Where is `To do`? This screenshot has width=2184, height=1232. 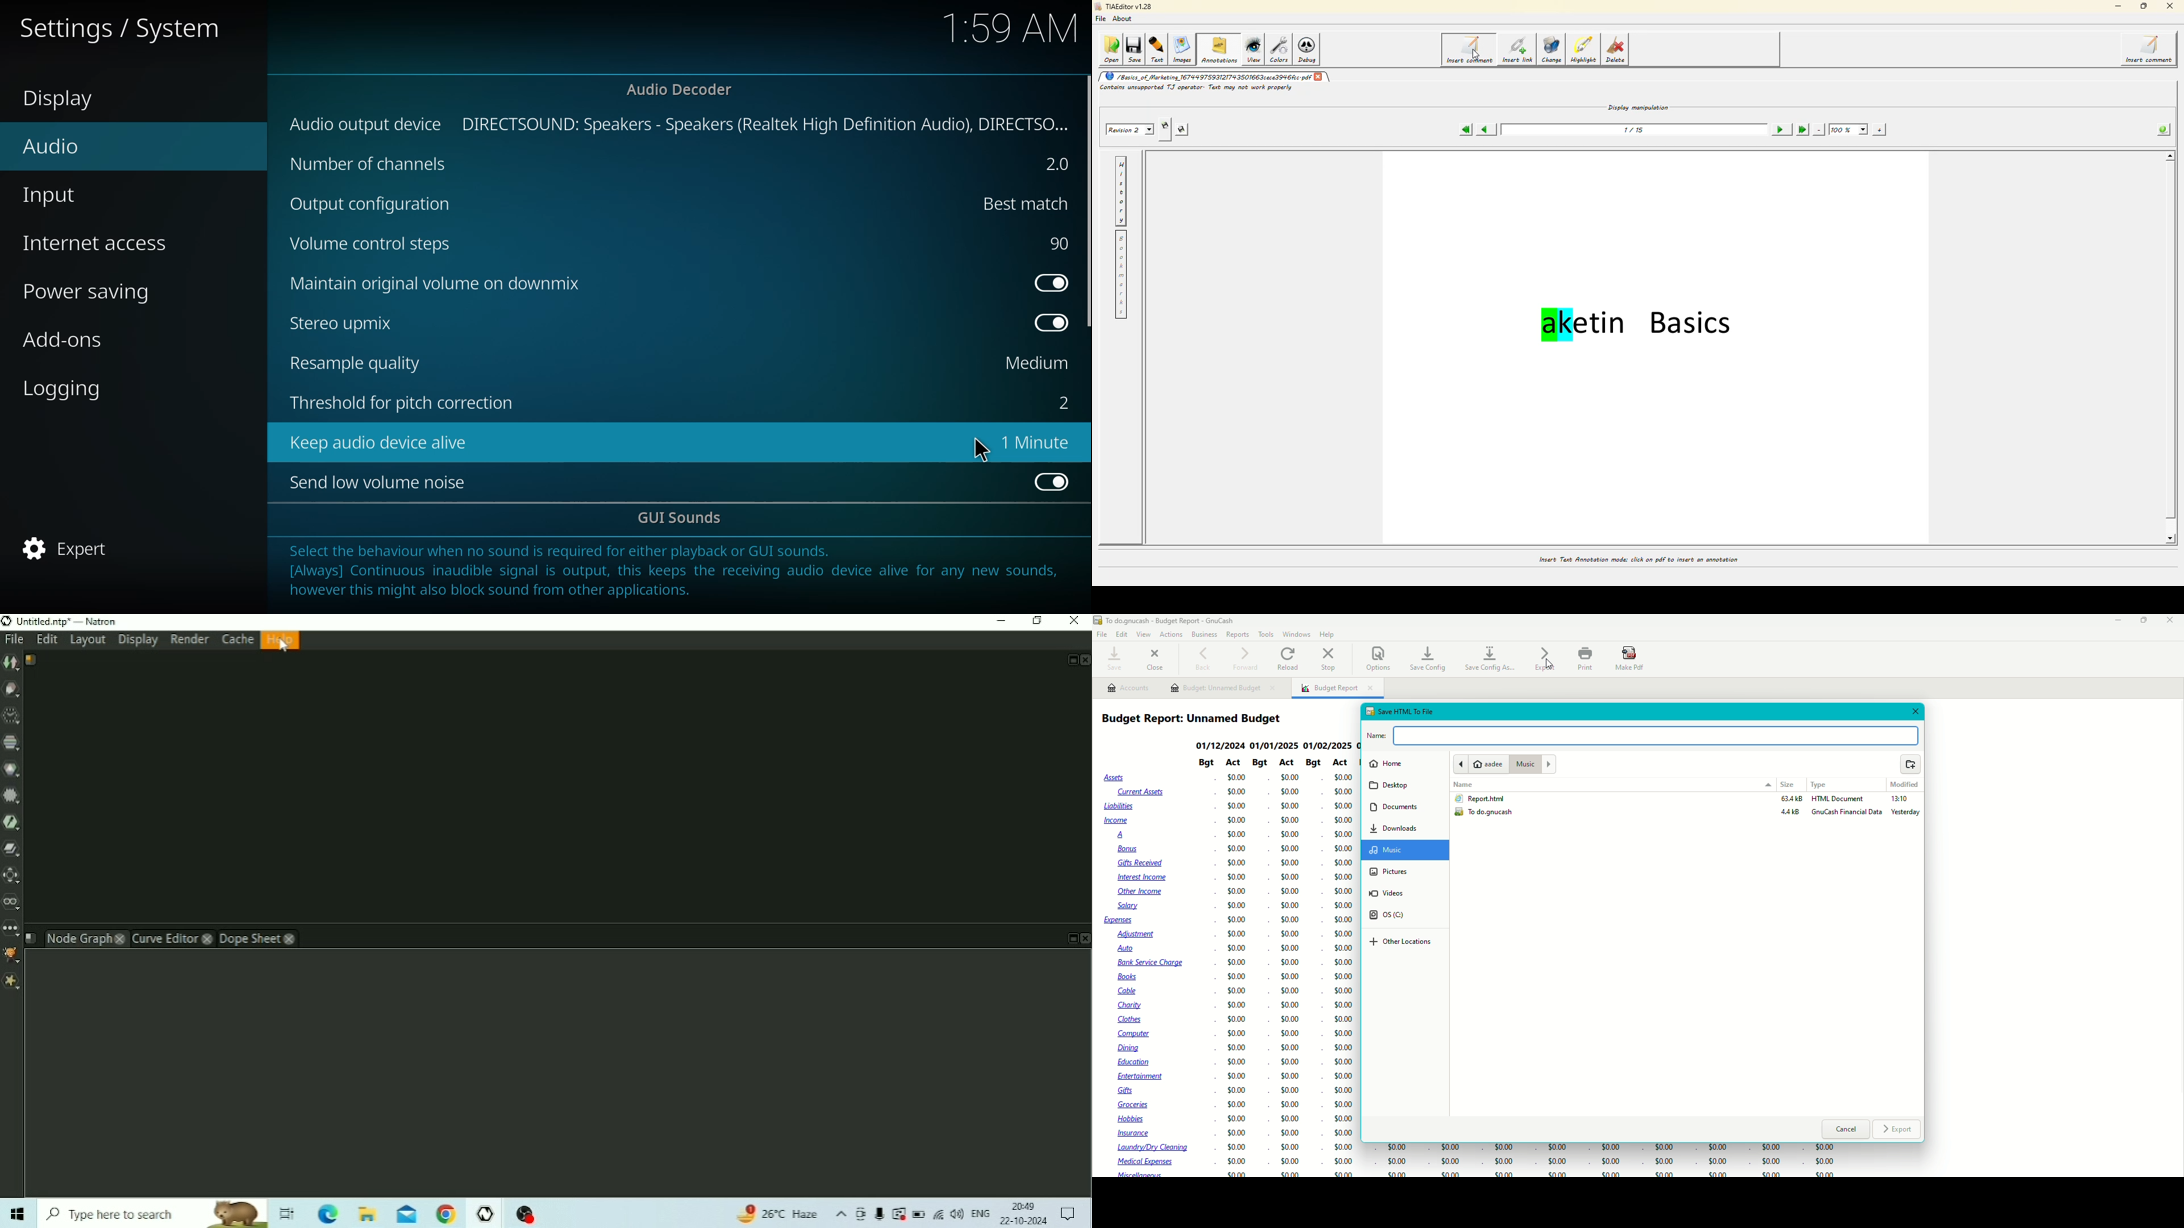
To do is located at coordinates (1488, 814).